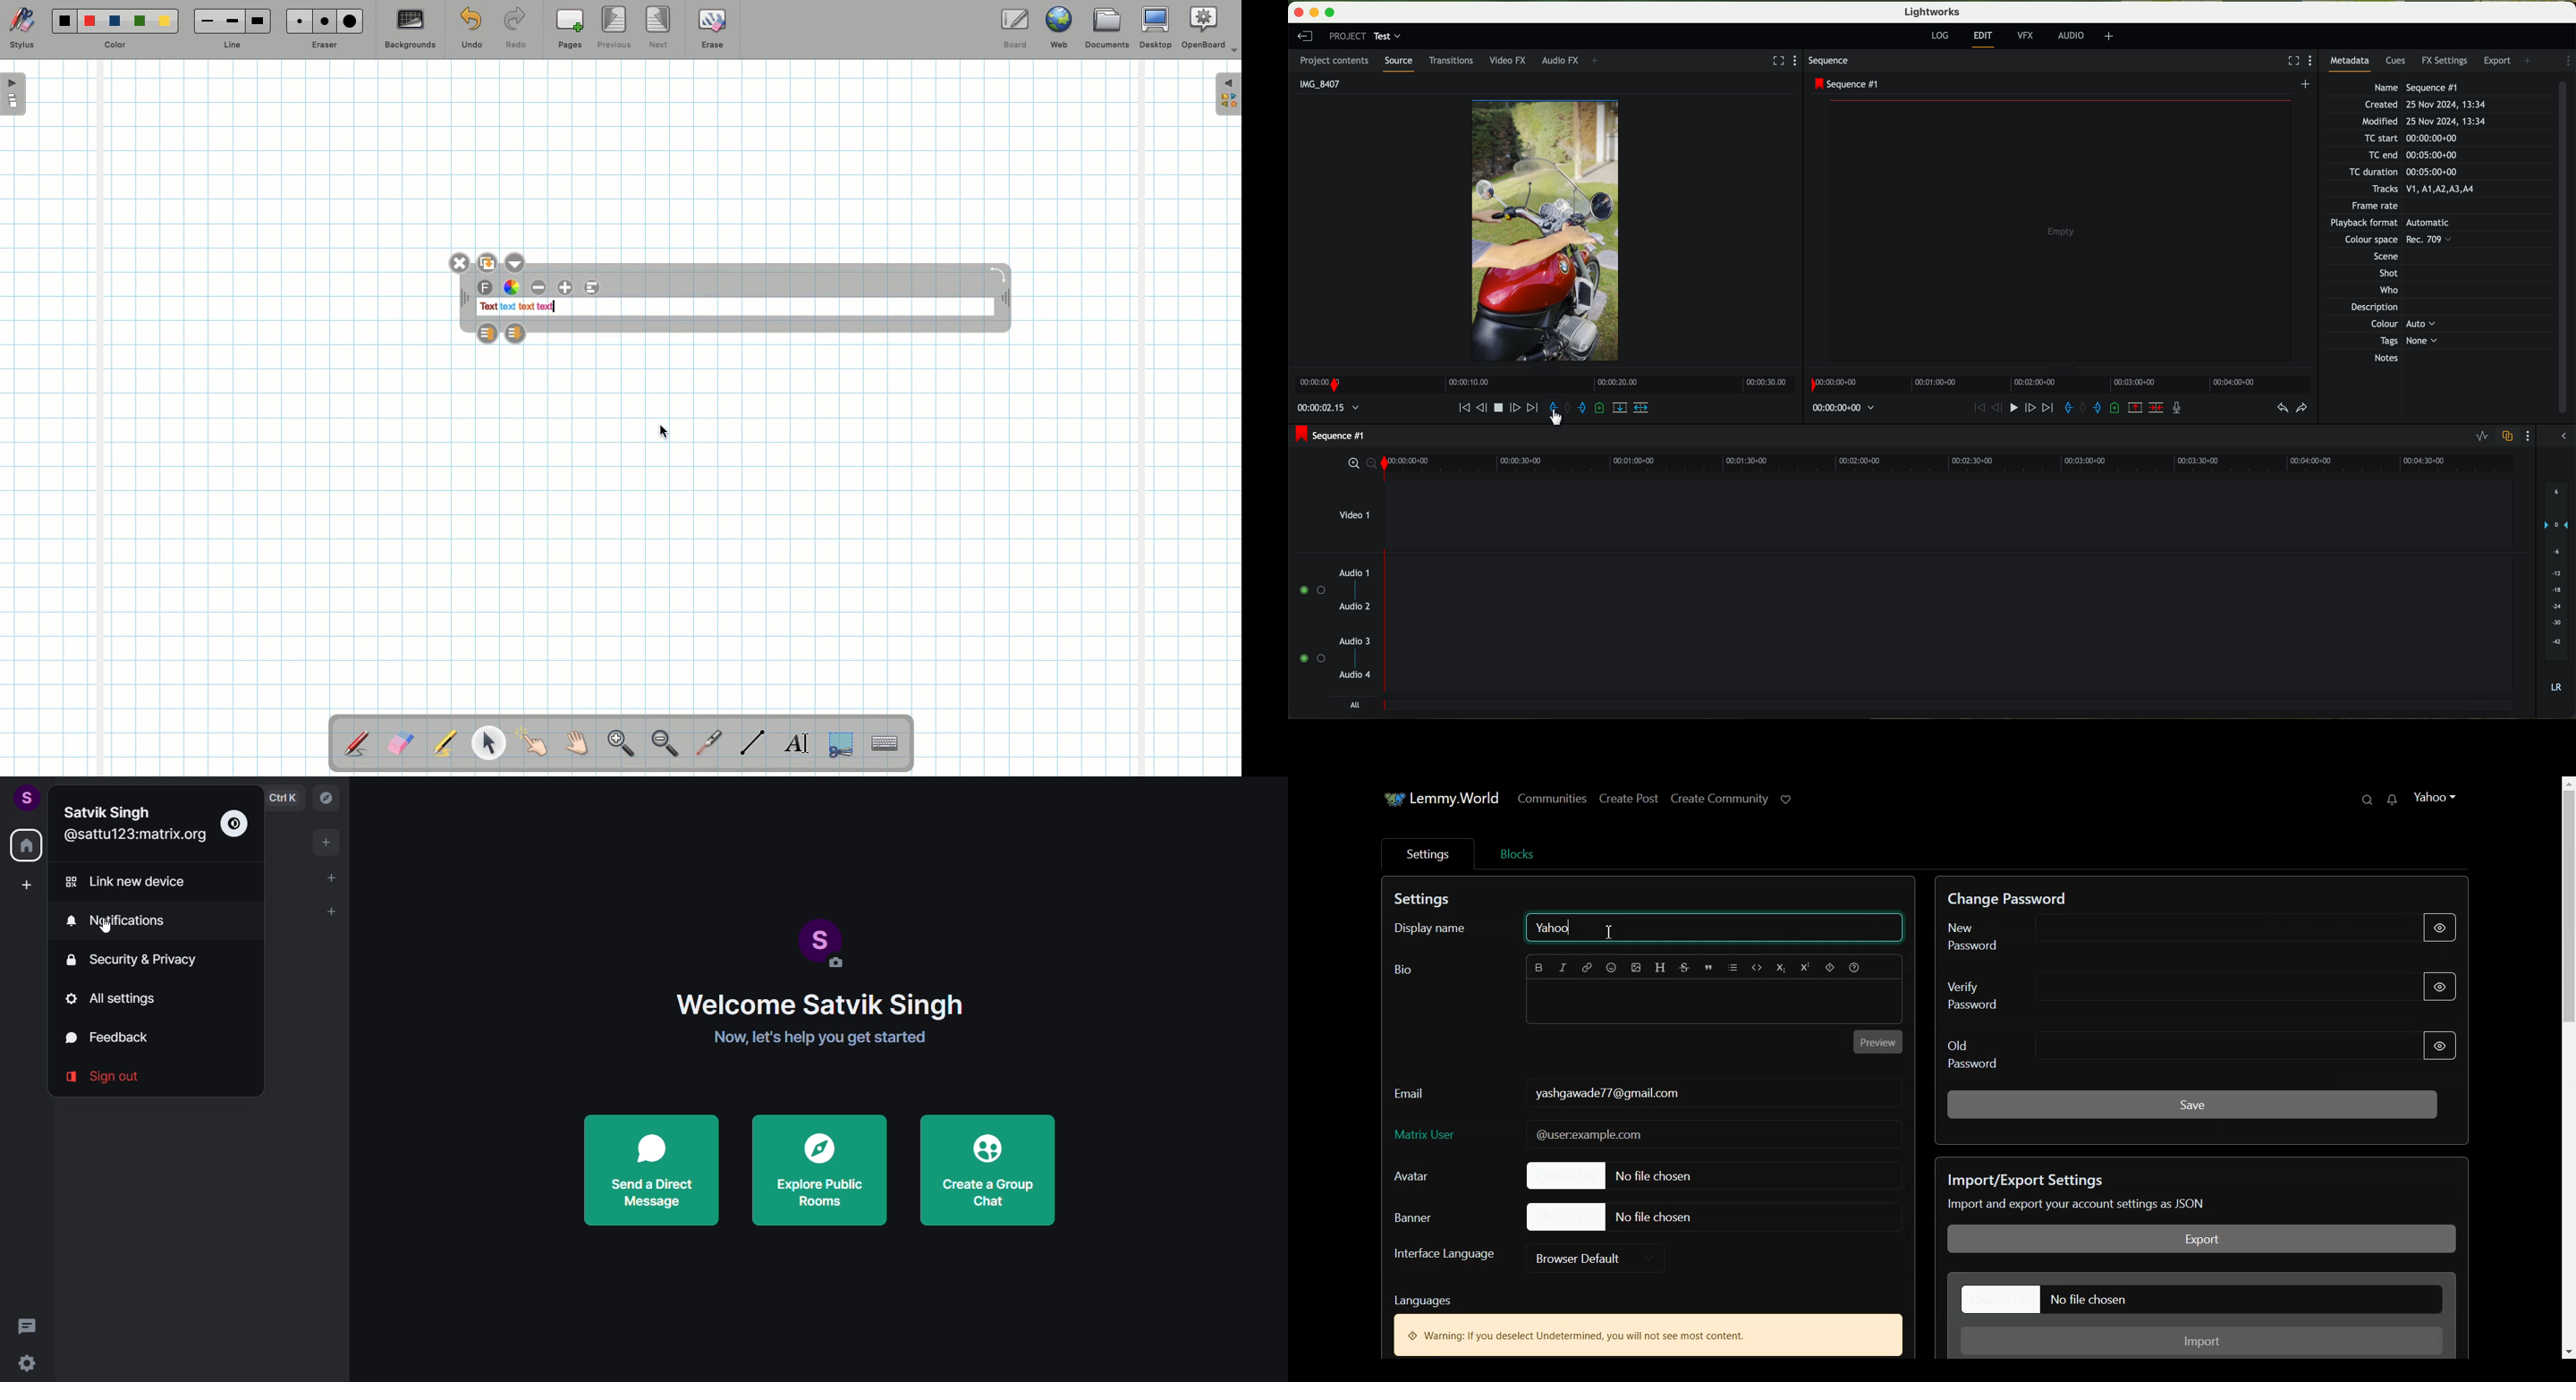 Image resolution: width=2576 pixels, height=1400 pixels. What do you see at coordinates (1557, 417) in the screenshot?
I see `cursor` at bounding box center [1557, 417].